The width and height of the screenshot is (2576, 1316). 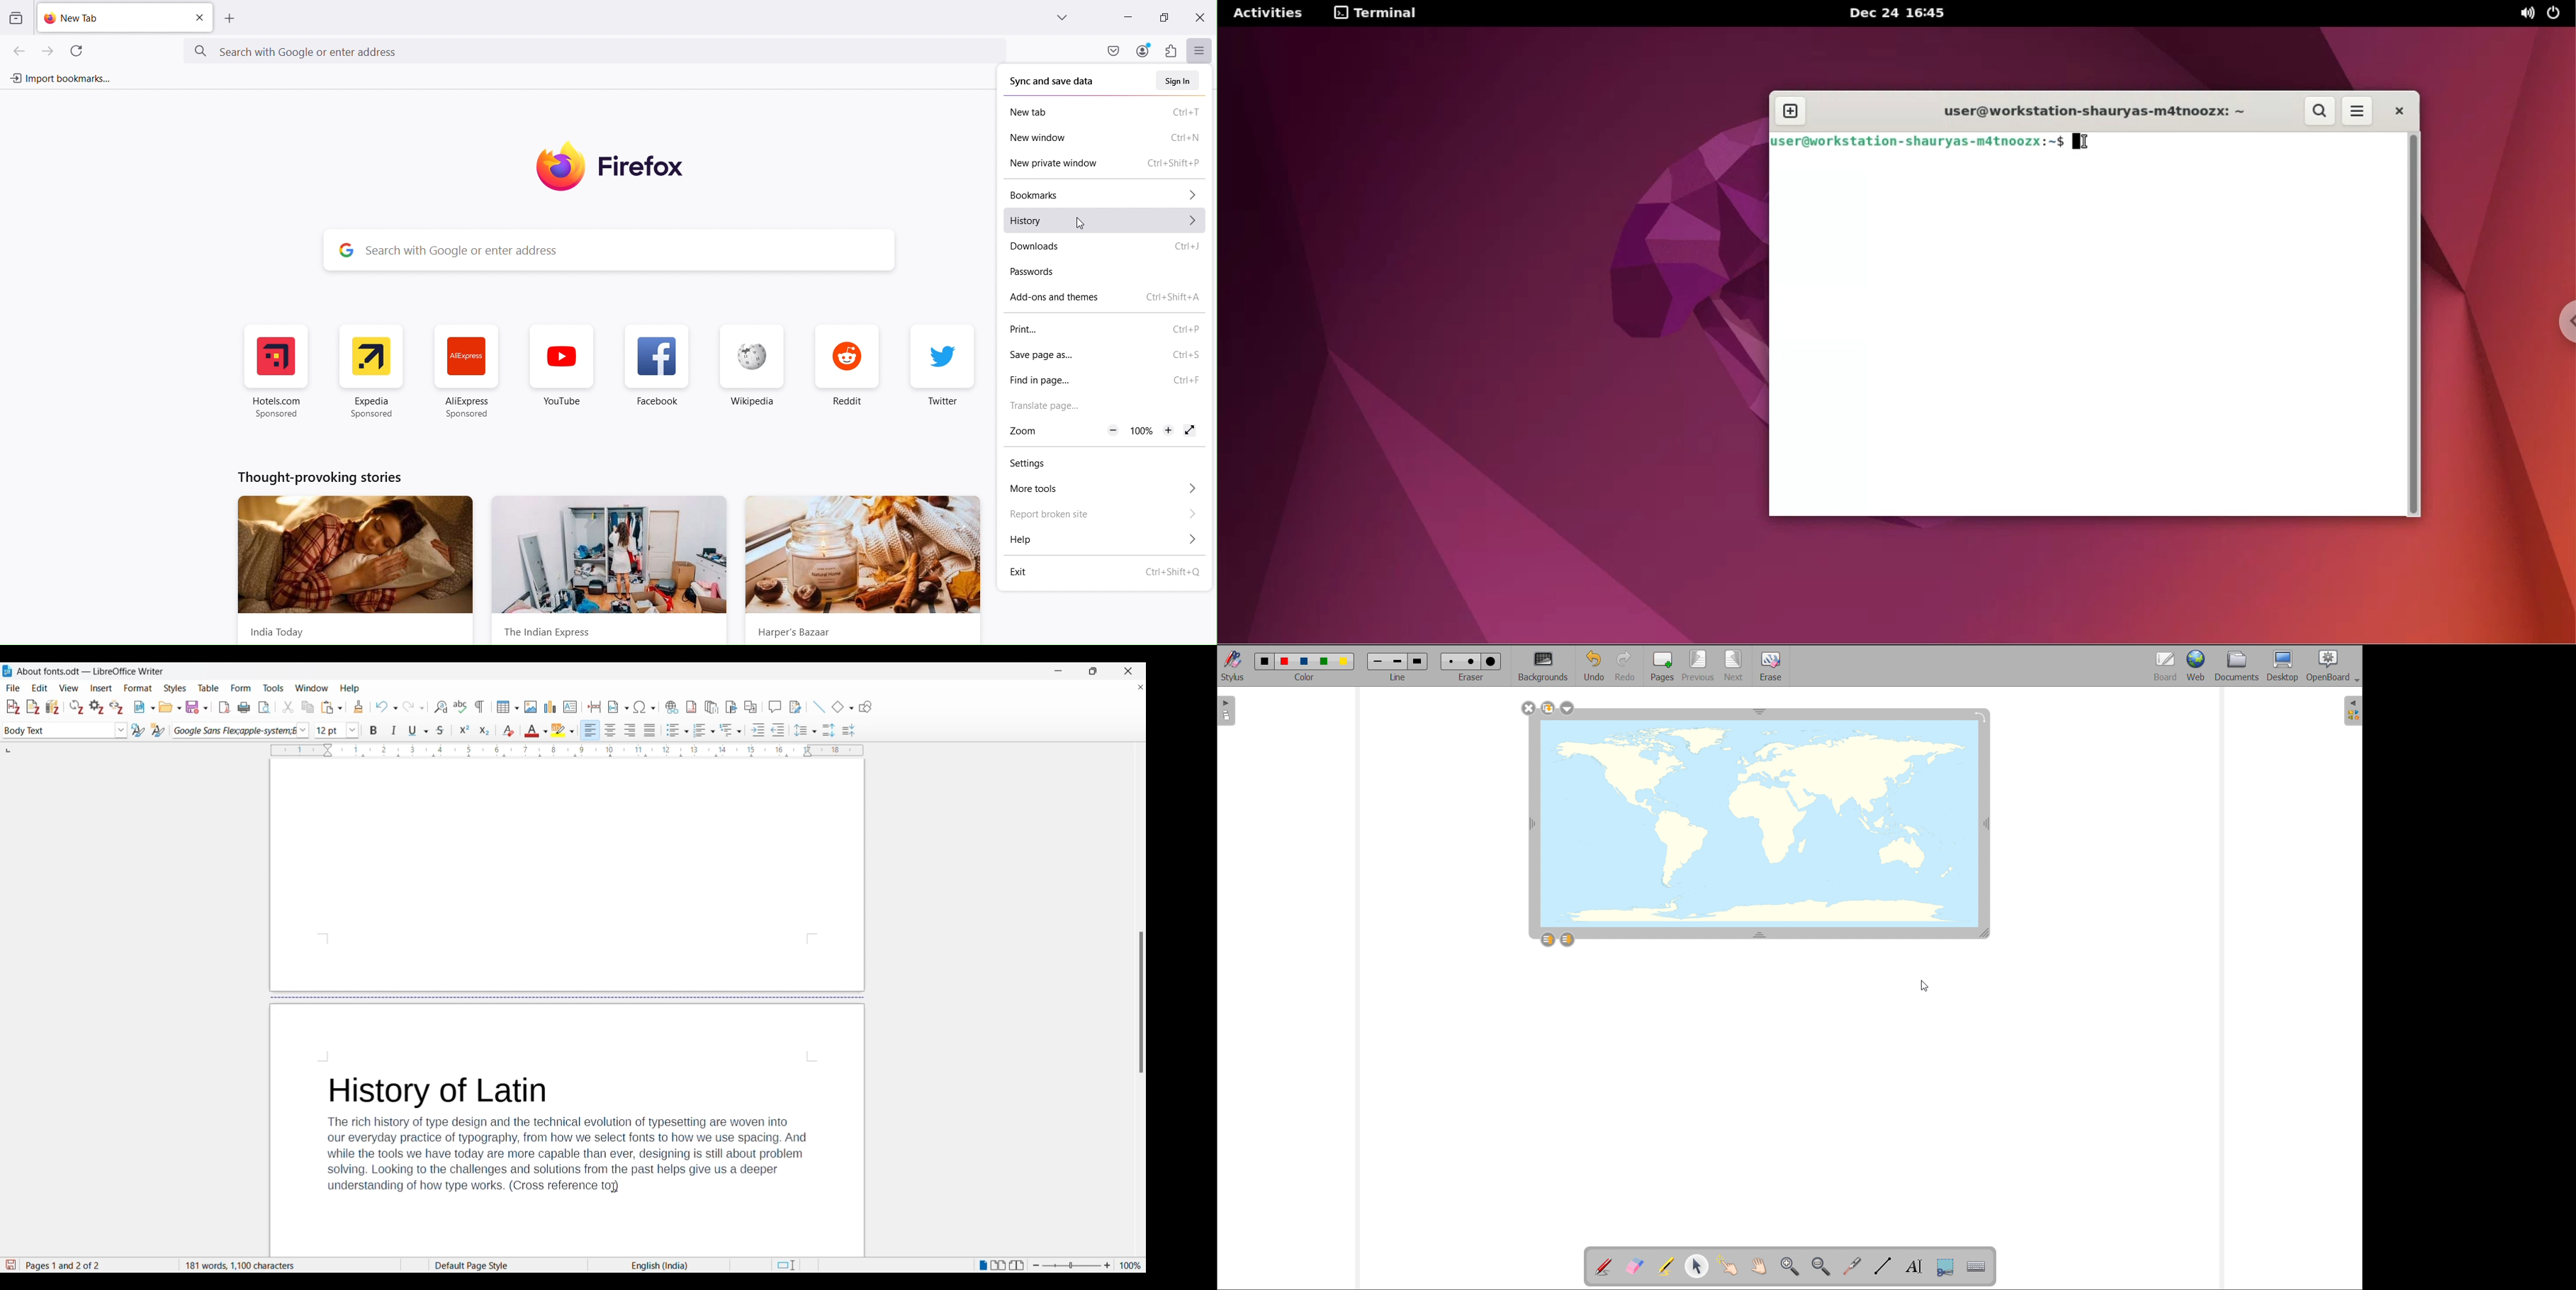 What do you see at coordinates (779, 730) in the screenshot?
I see `Decrease indentation` at bounding box center [779, 730].